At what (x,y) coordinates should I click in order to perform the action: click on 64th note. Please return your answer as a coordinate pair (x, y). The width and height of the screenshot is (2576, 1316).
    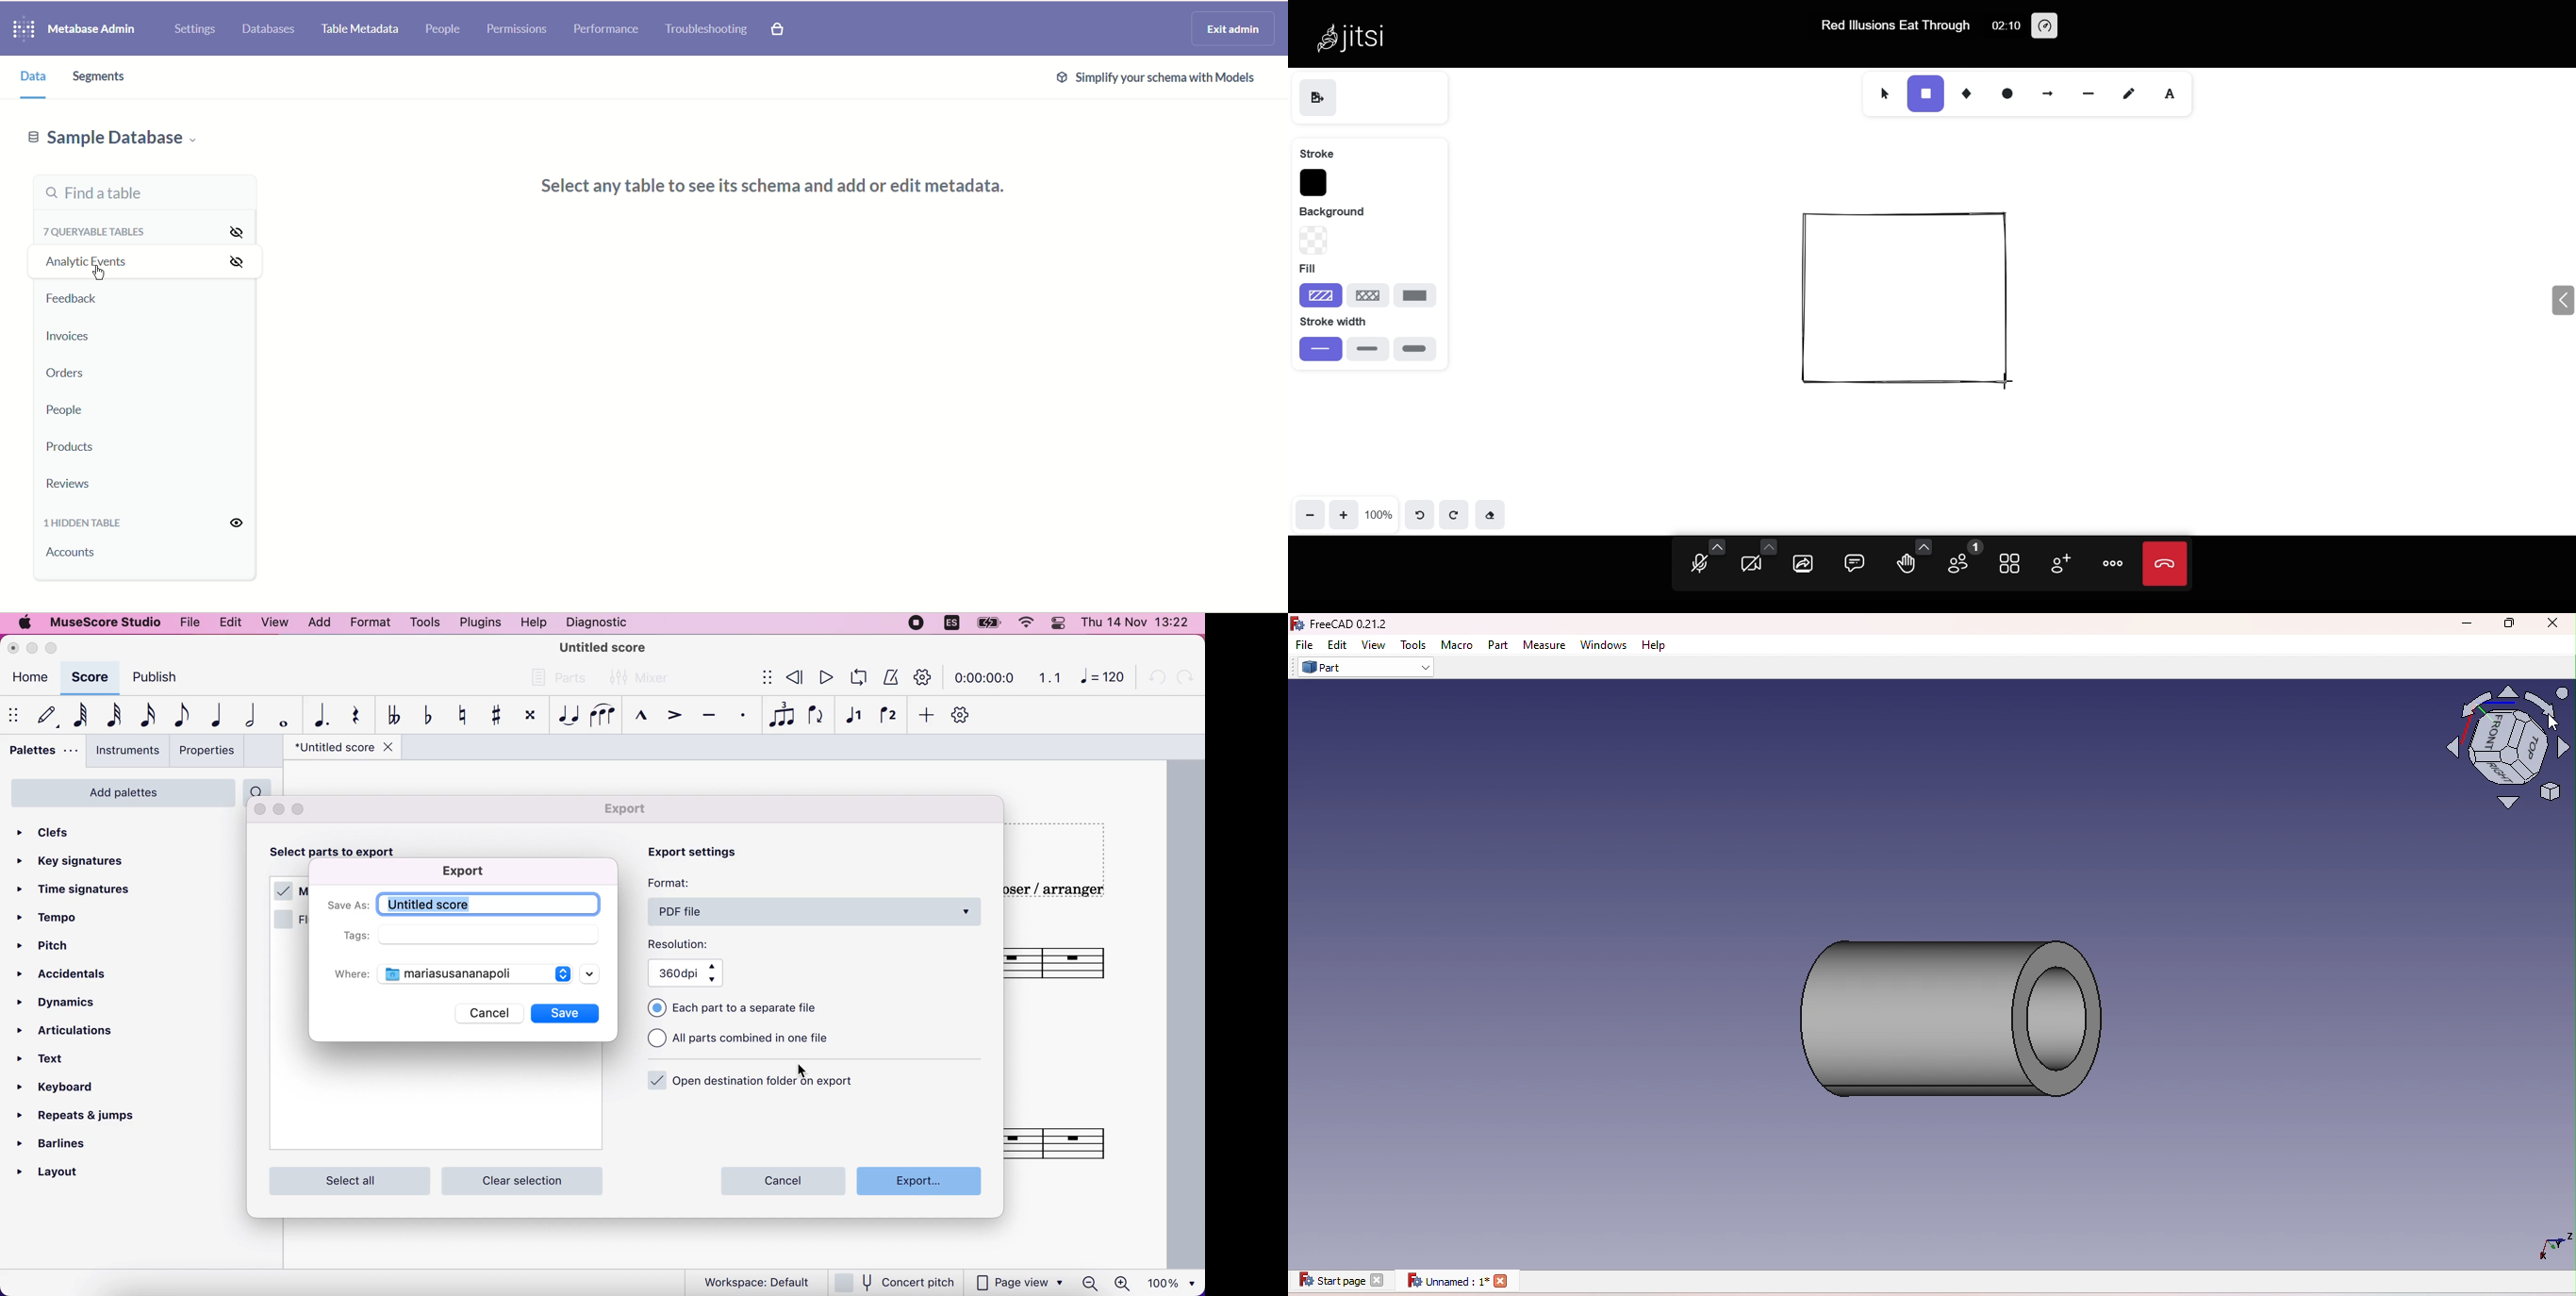
    Looking at the image, I should click on (78, 716).